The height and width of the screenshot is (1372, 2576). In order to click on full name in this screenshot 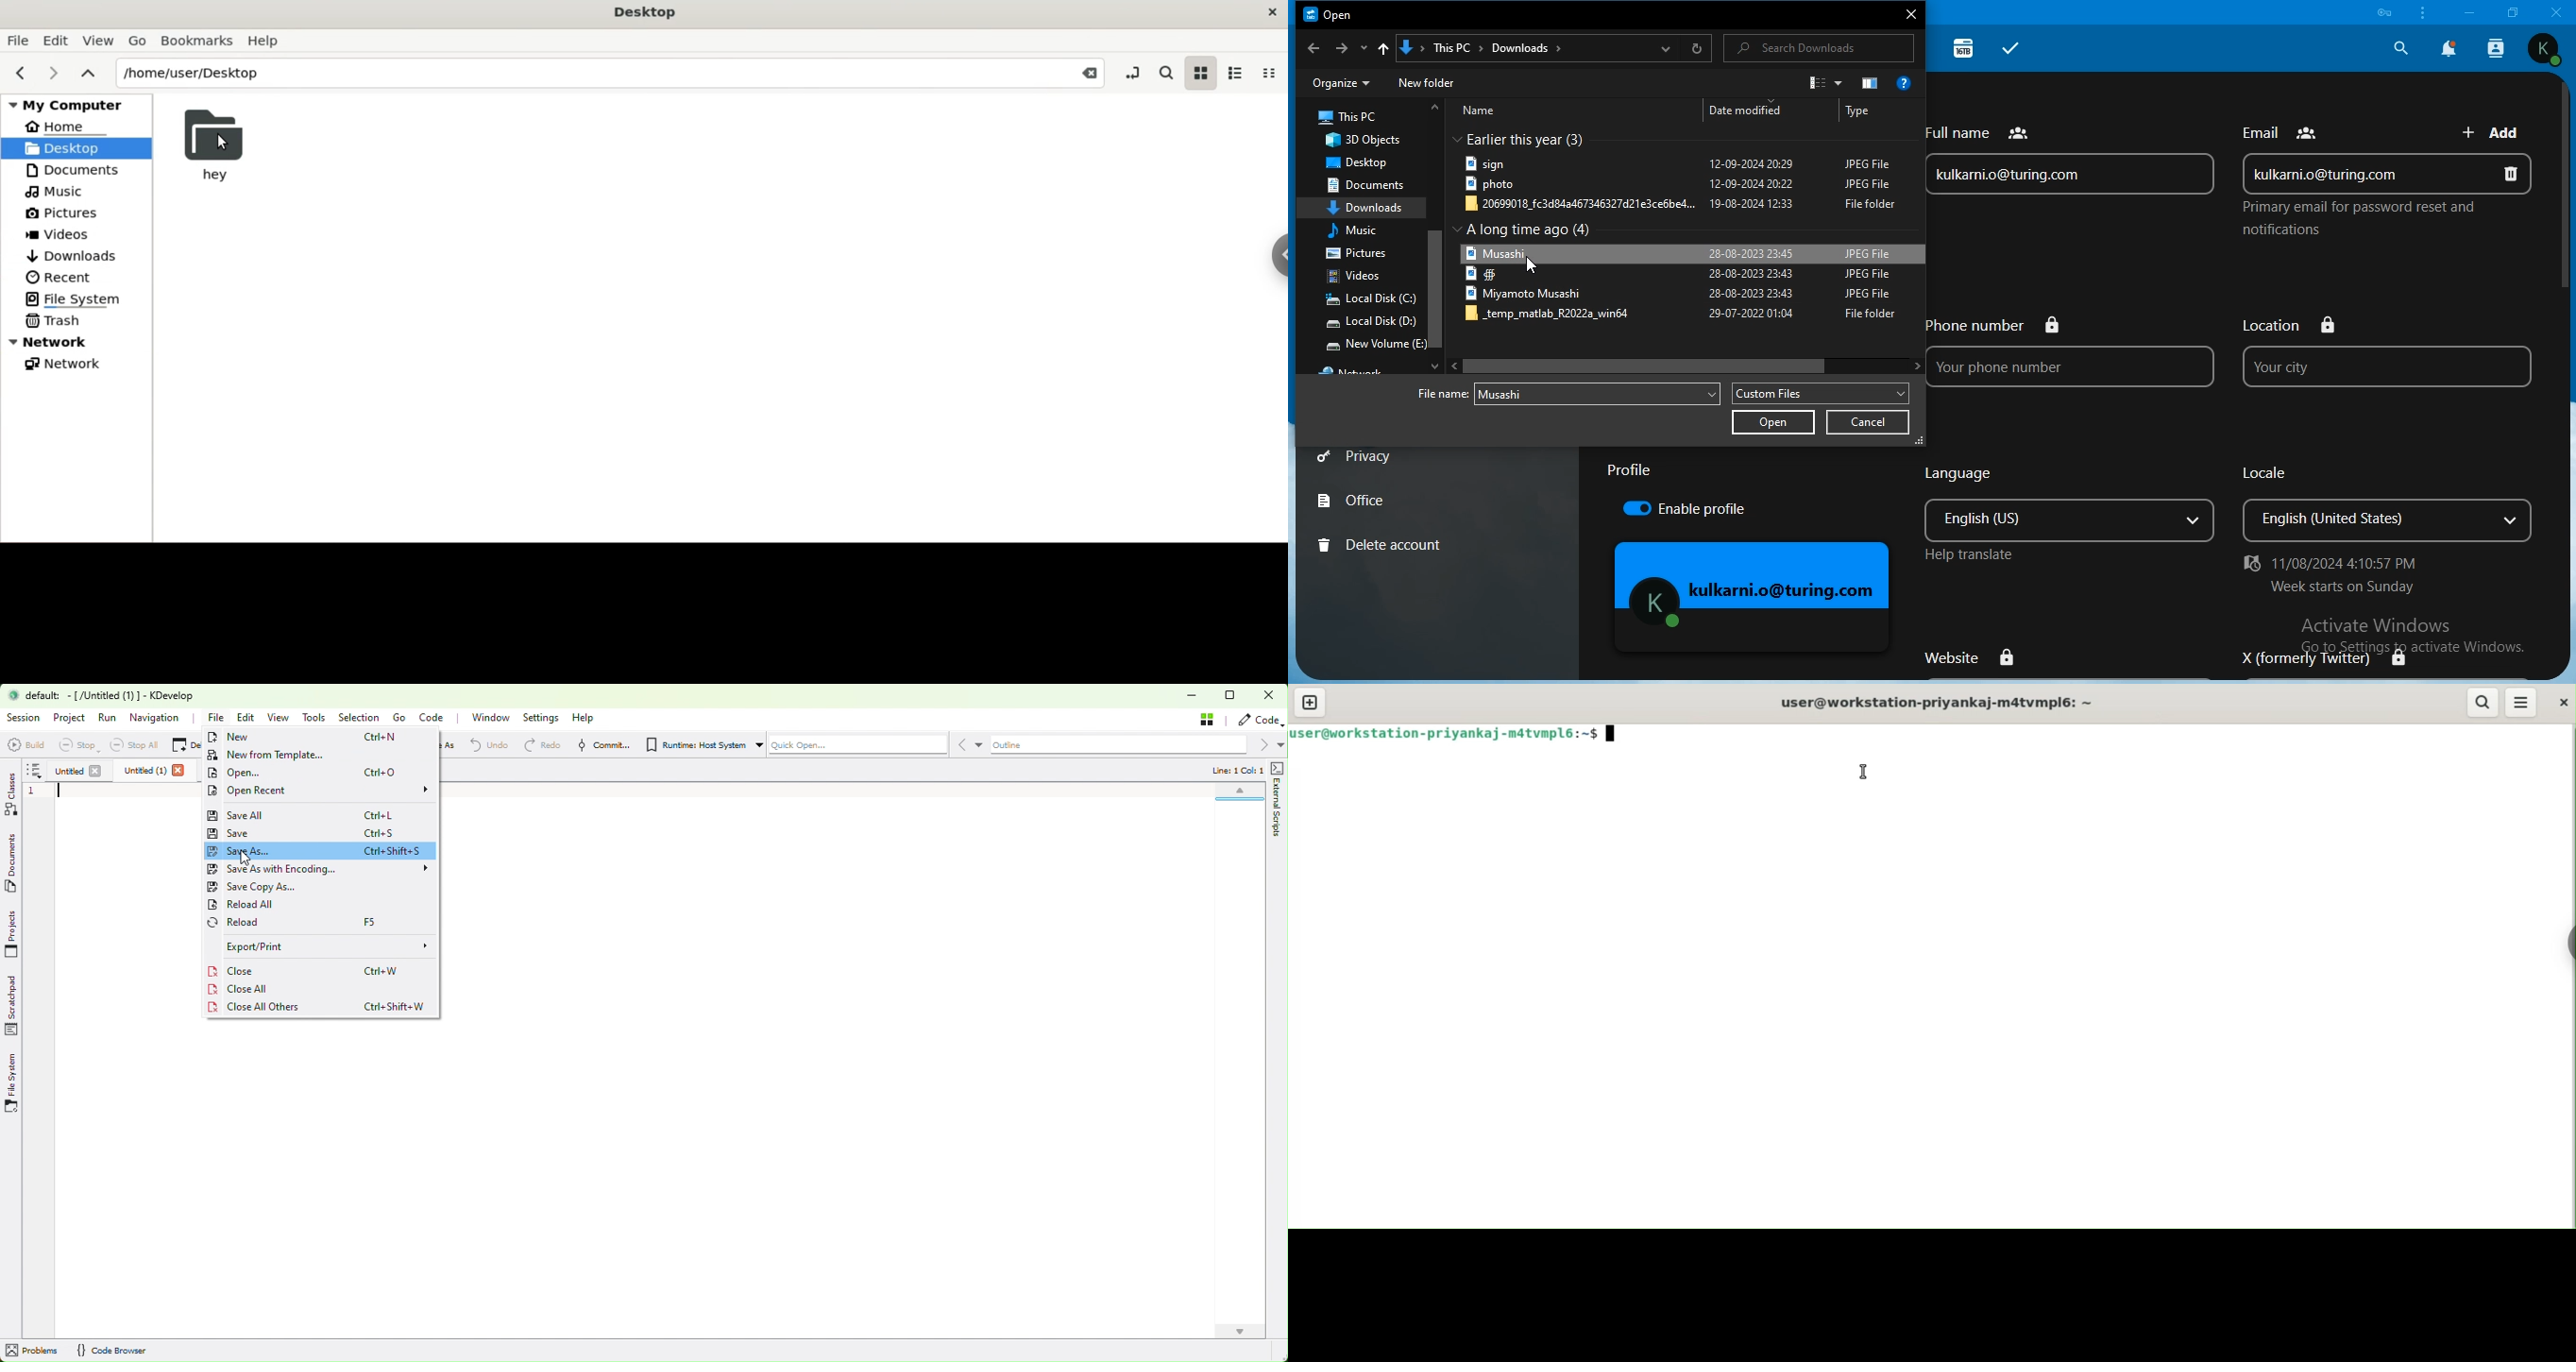, I will do `click(2072, 159)`.